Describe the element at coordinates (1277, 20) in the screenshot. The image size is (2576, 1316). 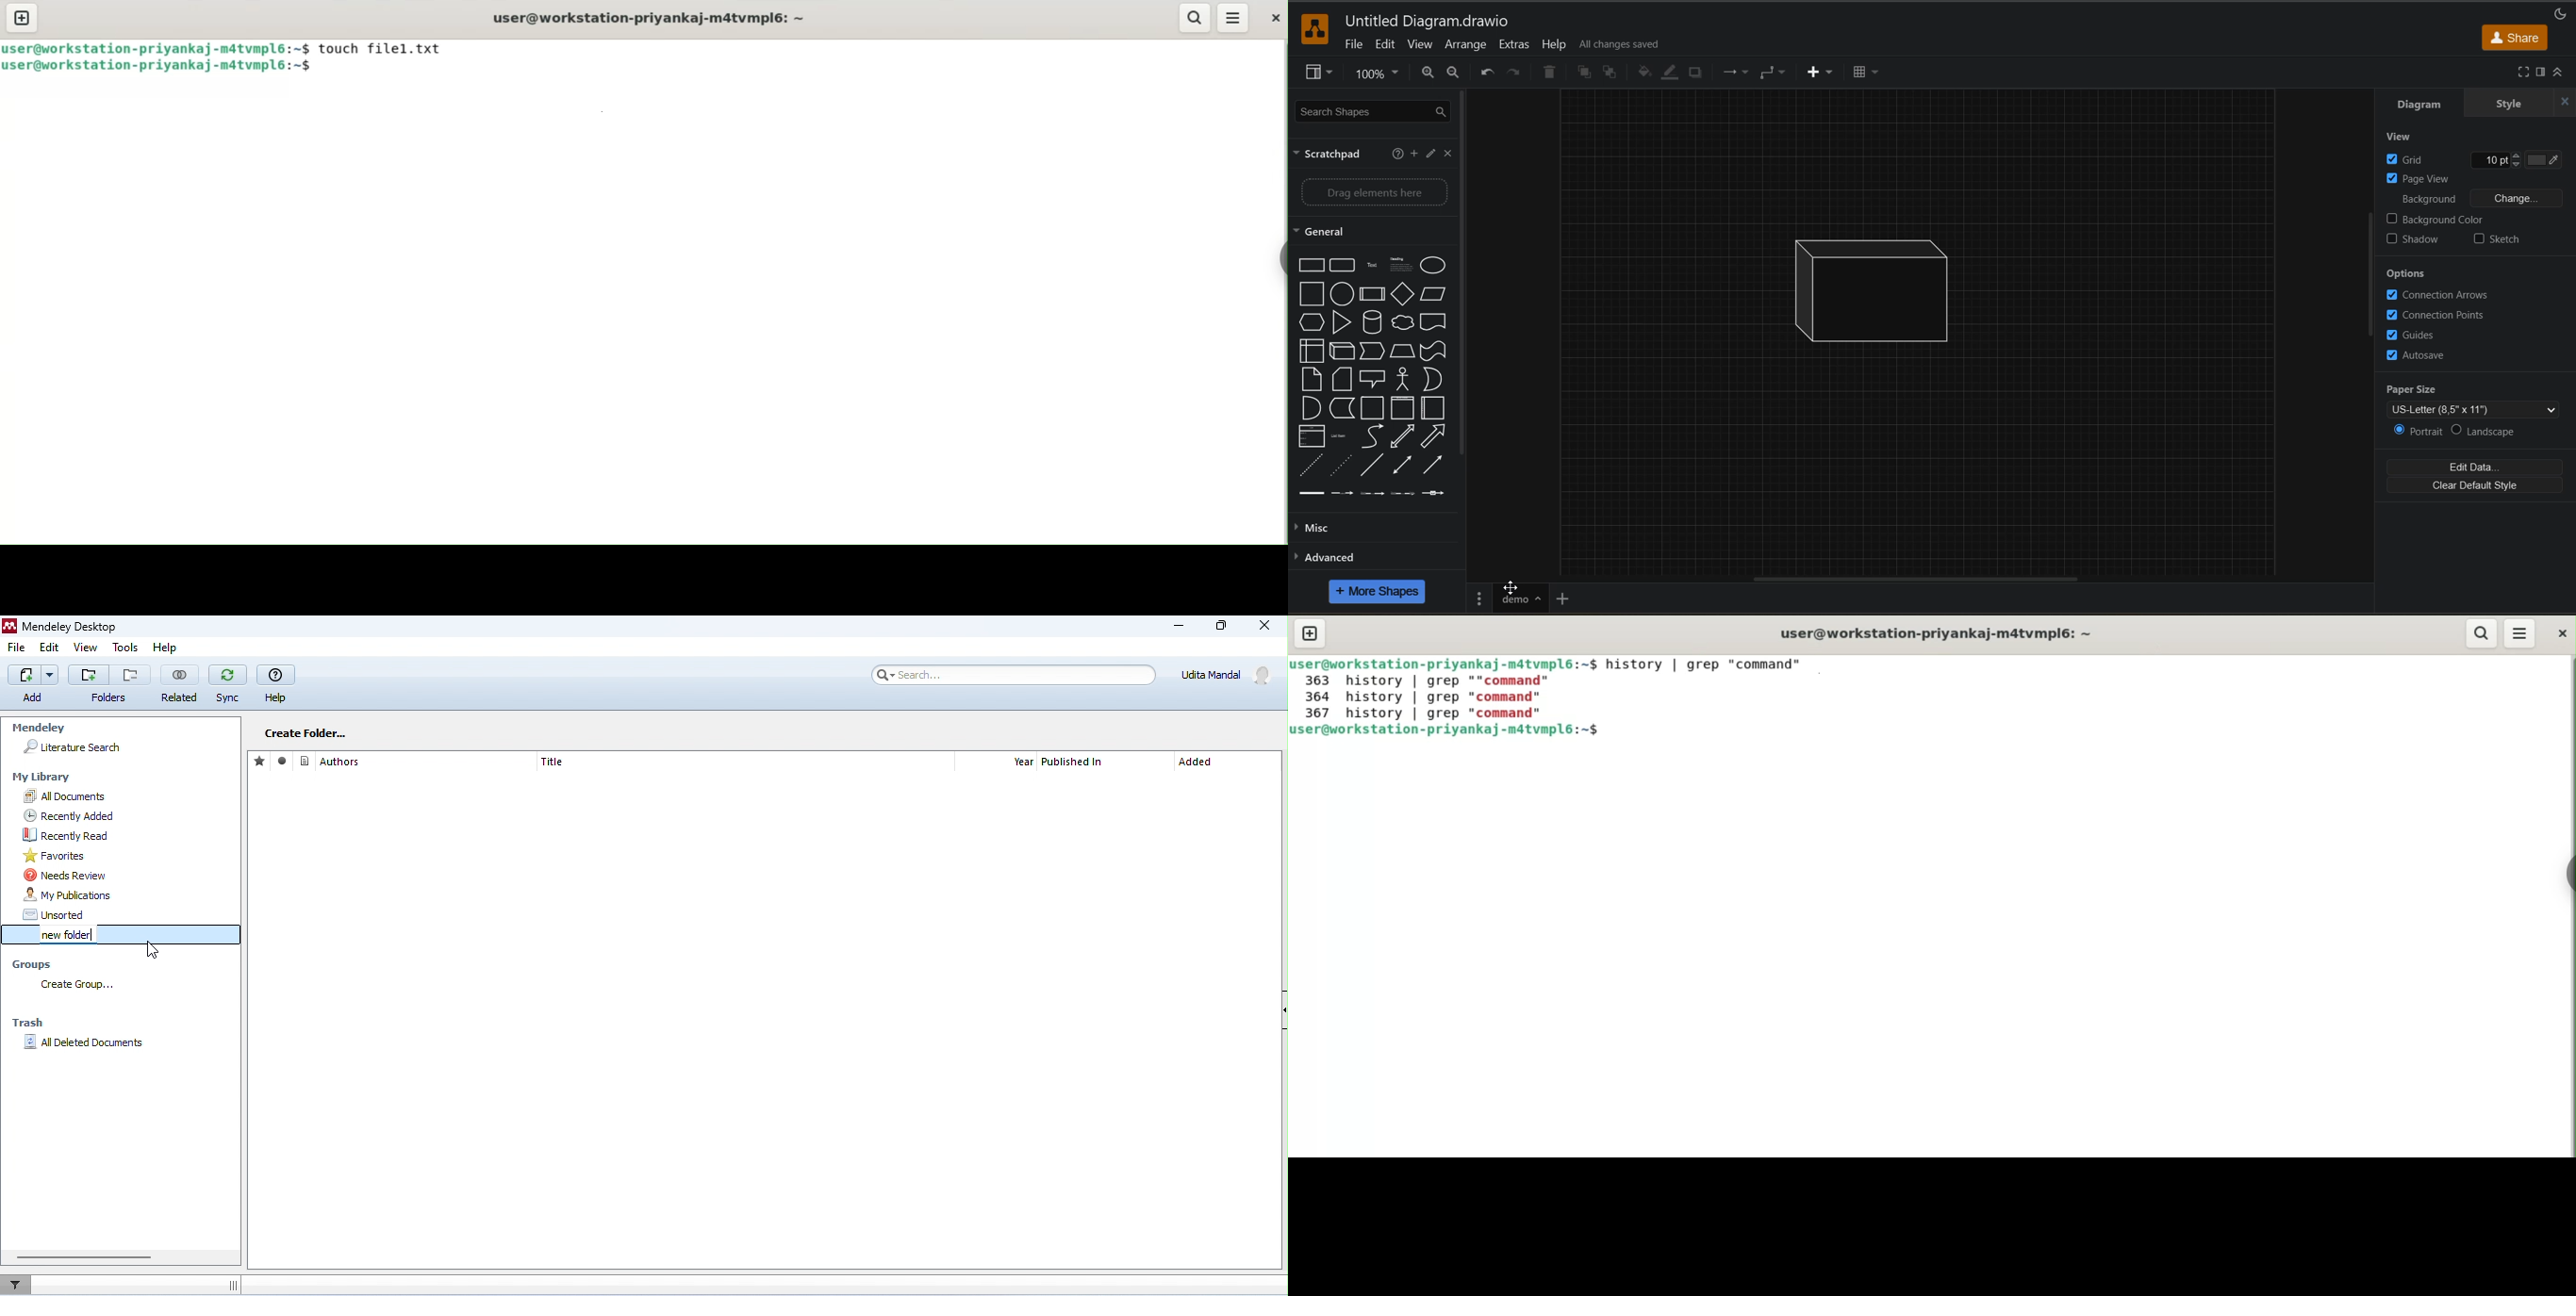
I see `close` at that location.